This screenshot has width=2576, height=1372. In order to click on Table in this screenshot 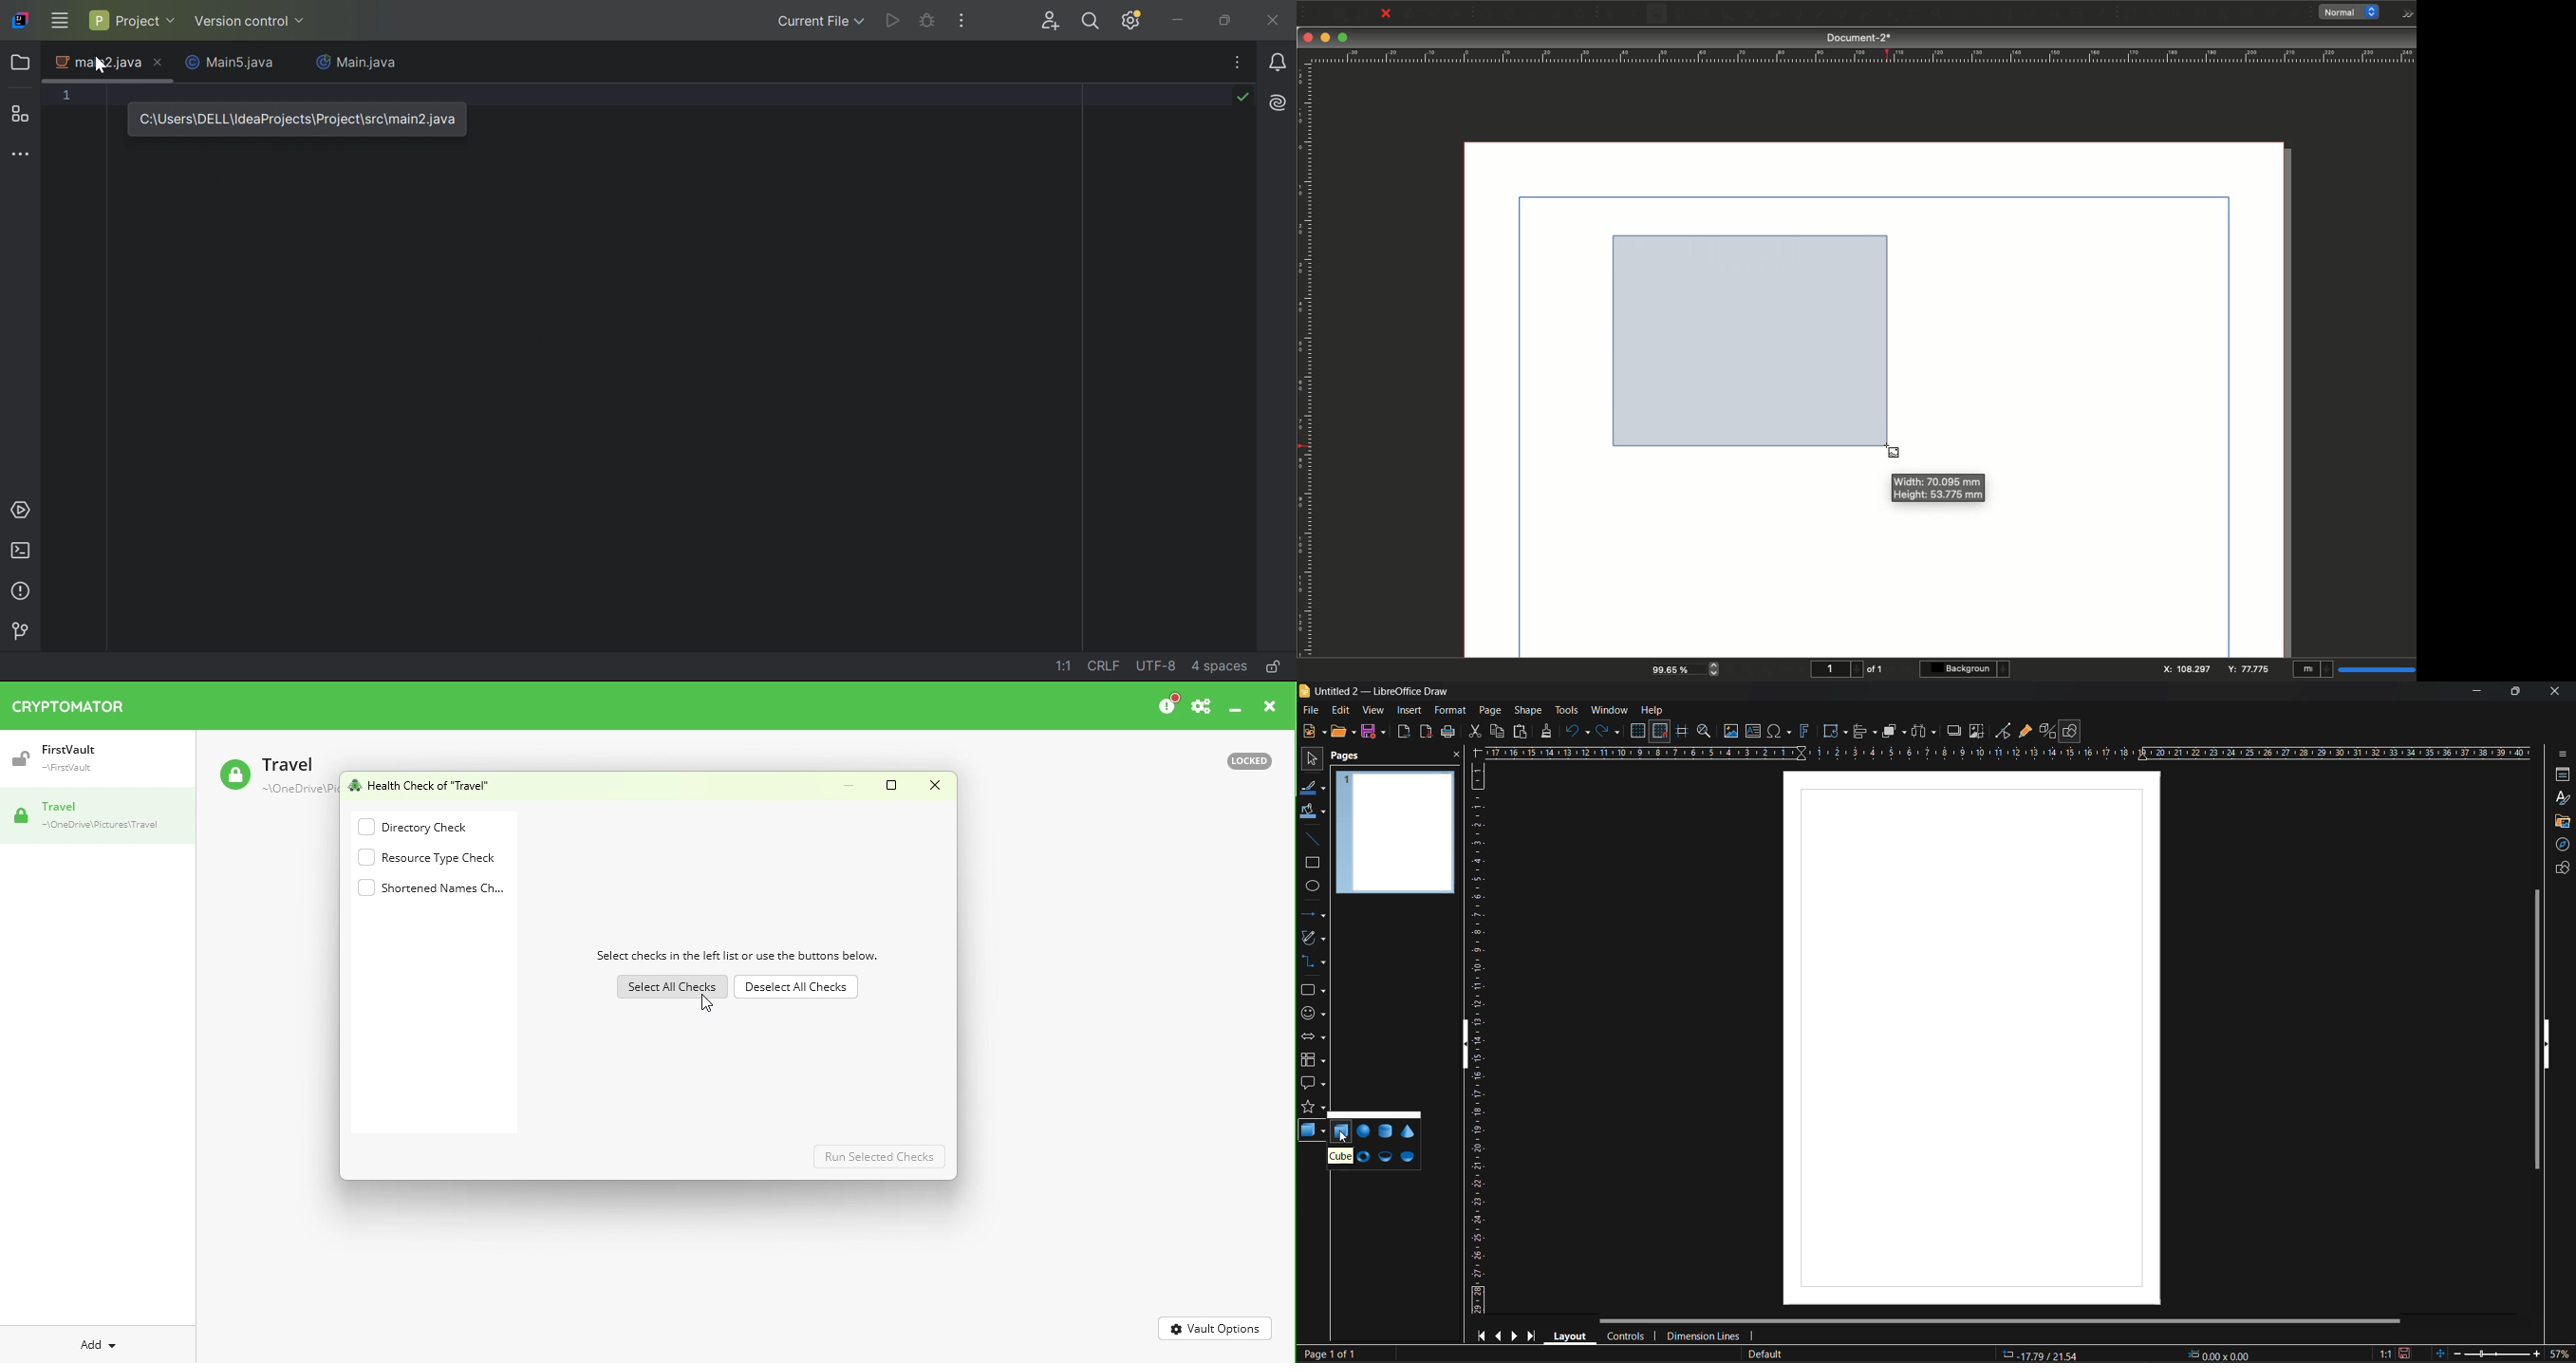, I will do `click(1703, 15)`.